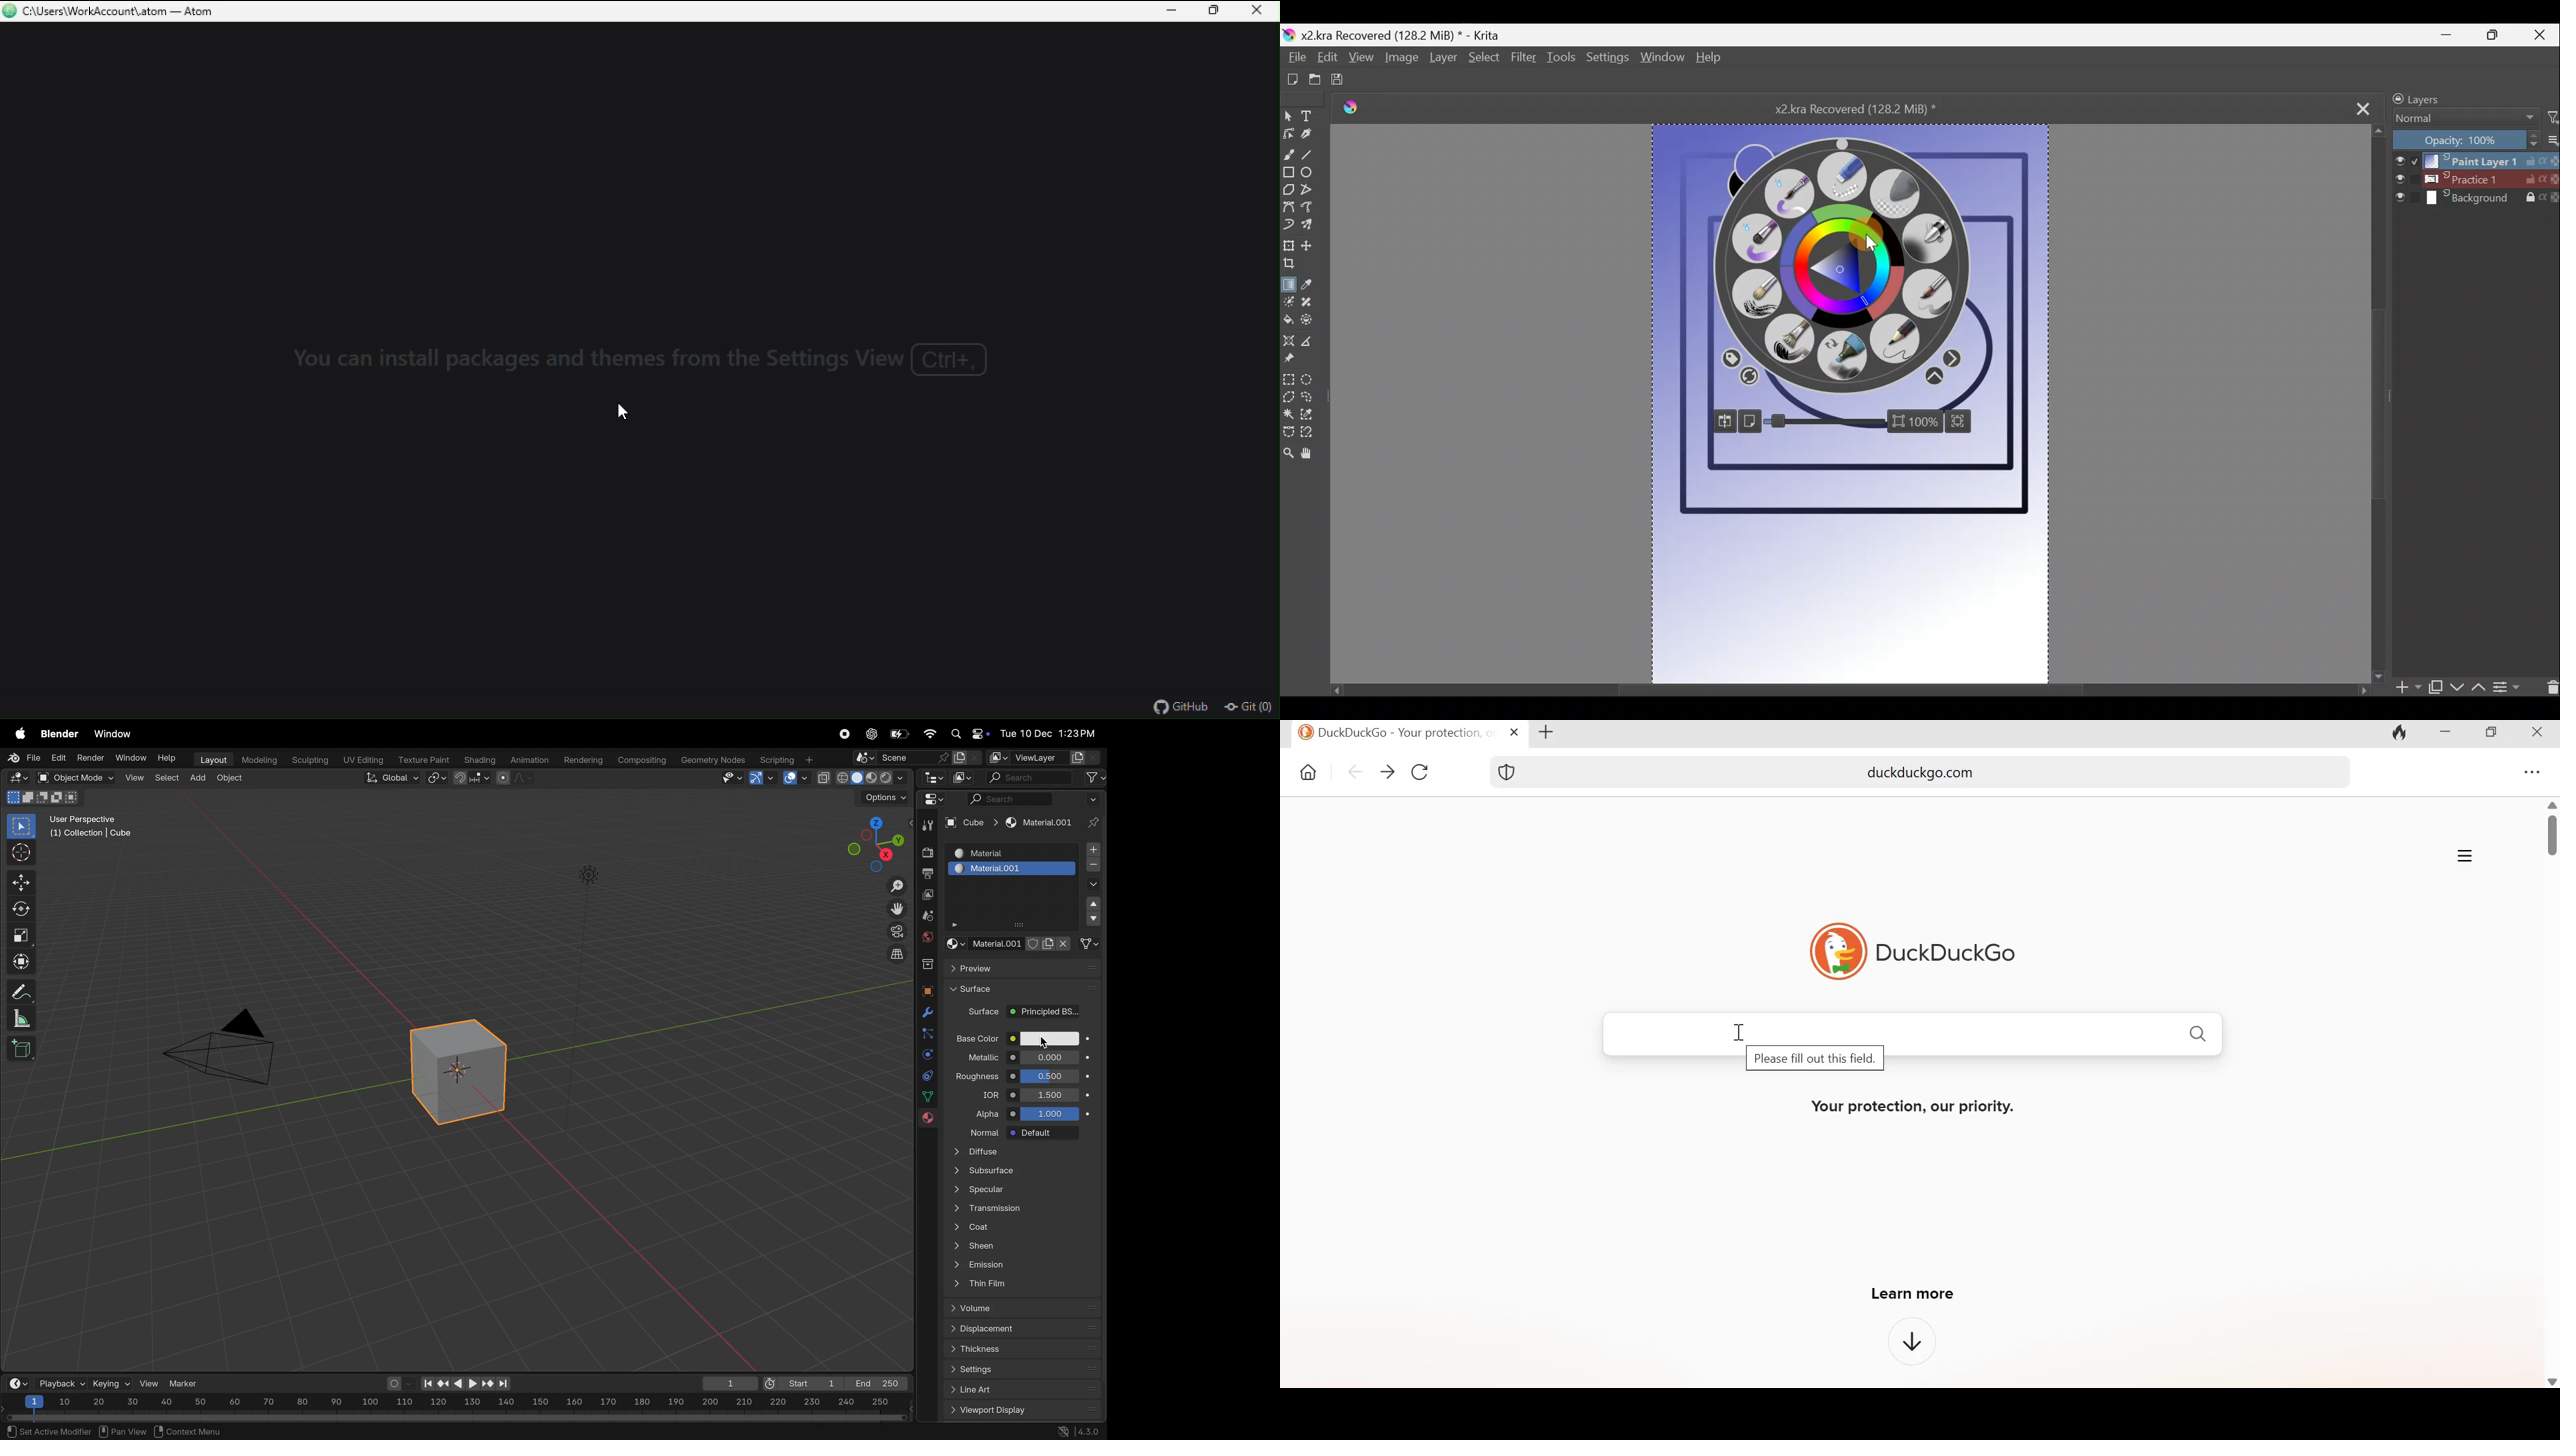  Describe the element at coordinates (927, 873) in the screenshot. I see `output` at that location.